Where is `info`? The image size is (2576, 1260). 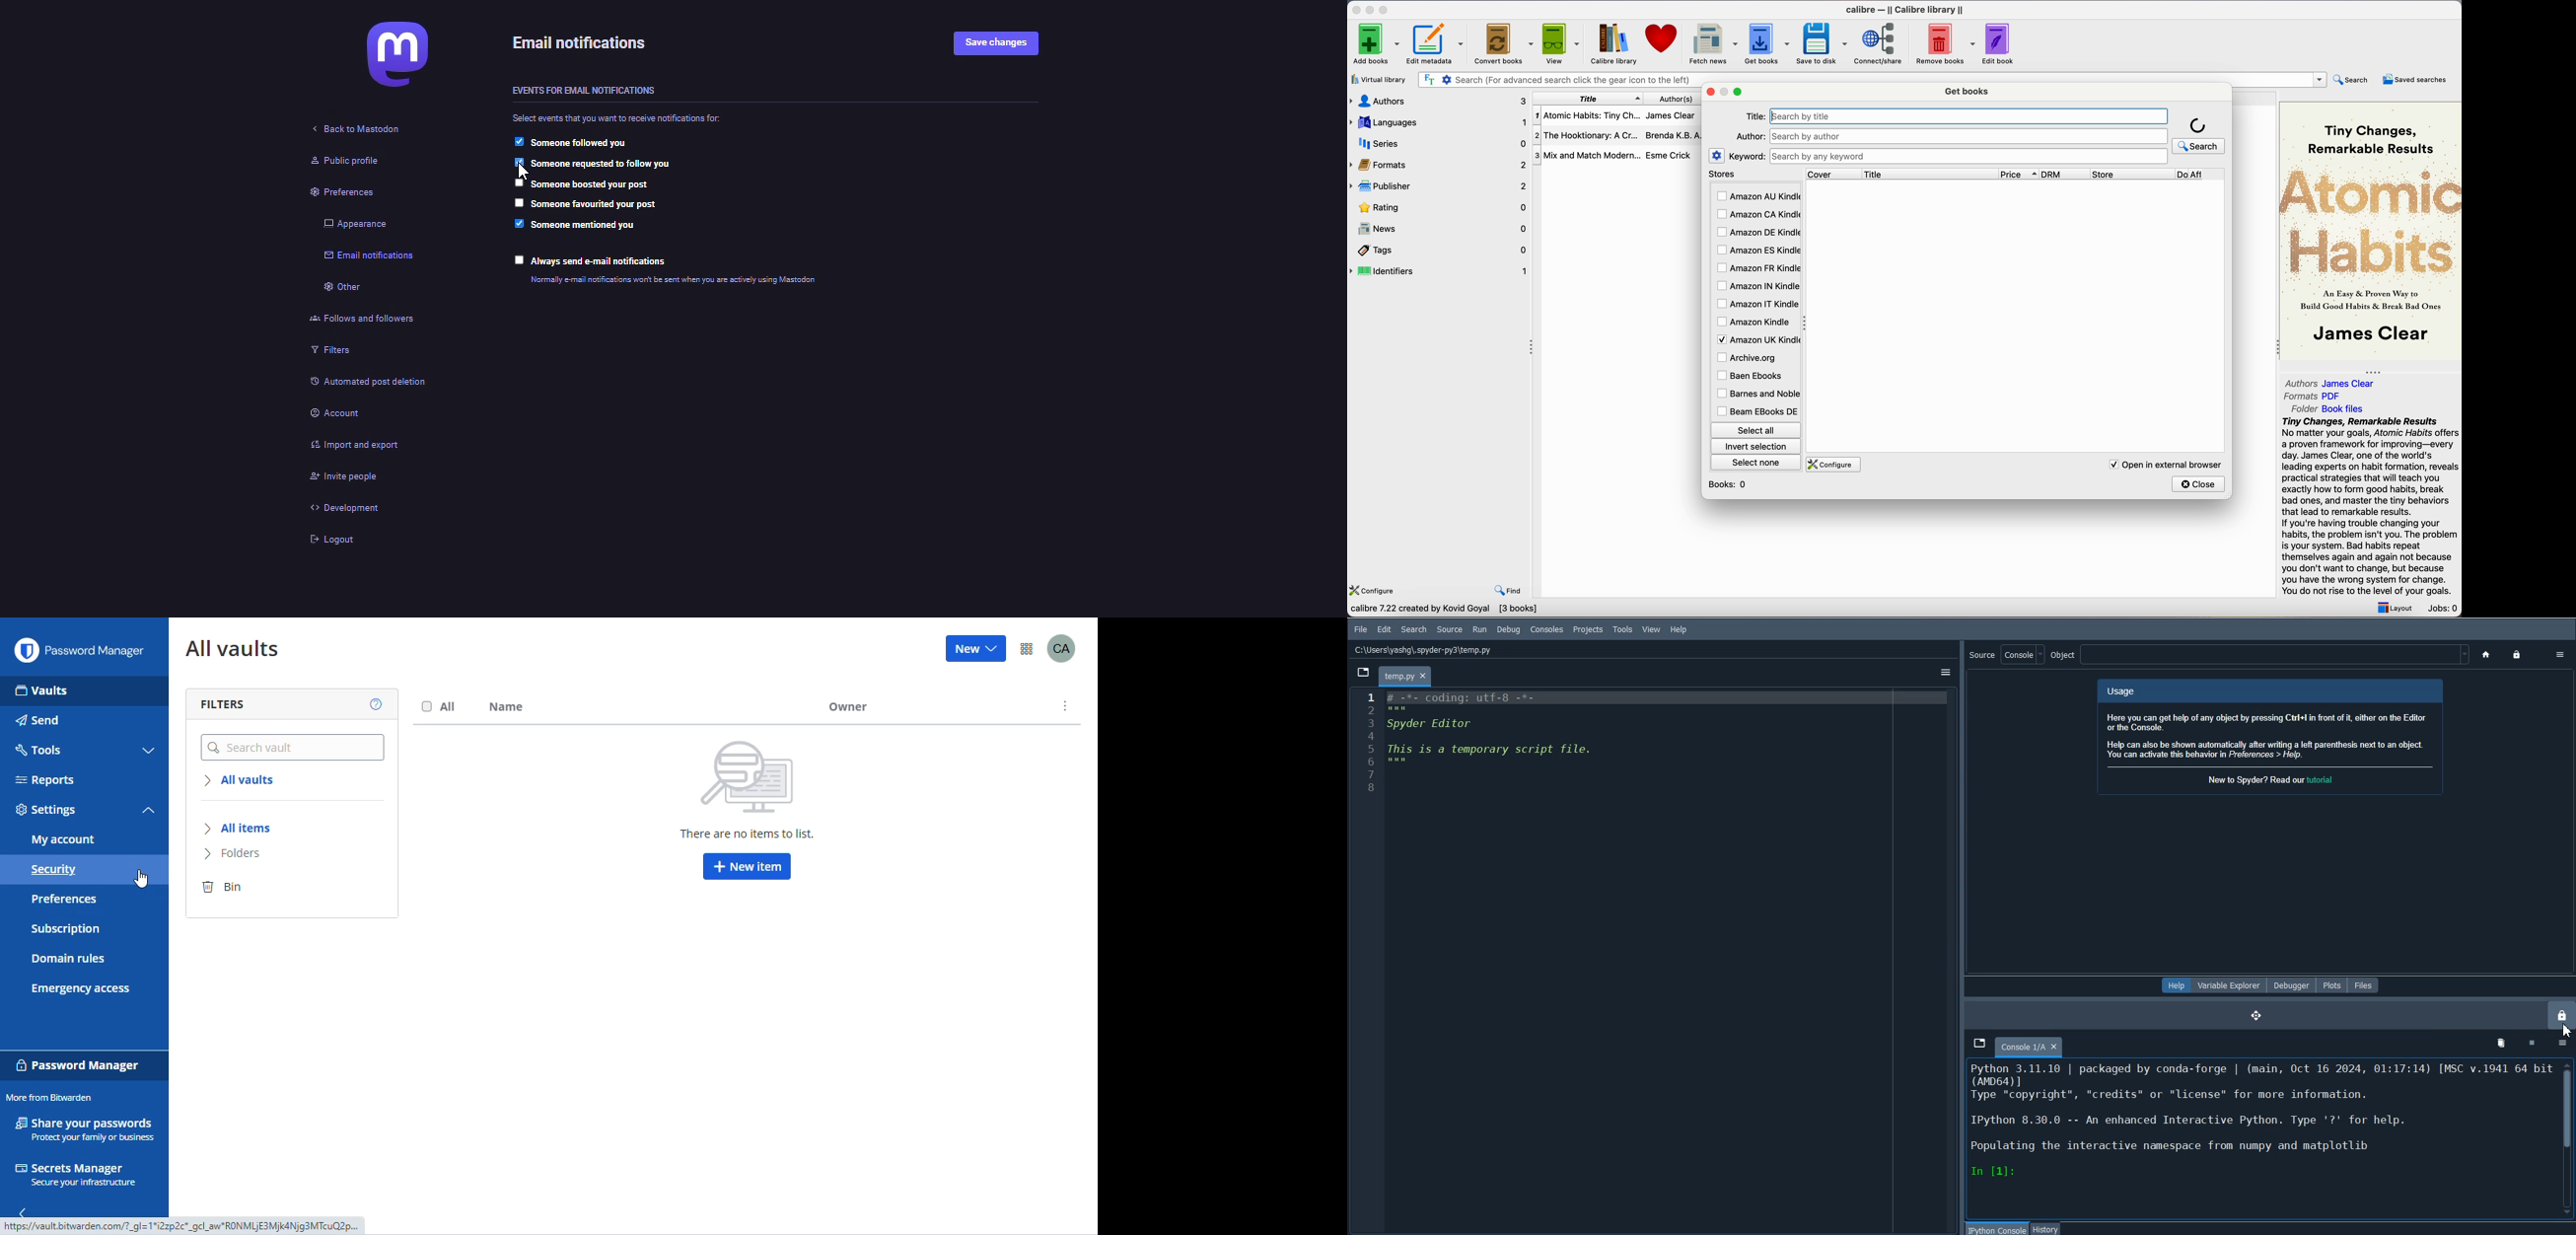 info is located at coordinates (678, 280).